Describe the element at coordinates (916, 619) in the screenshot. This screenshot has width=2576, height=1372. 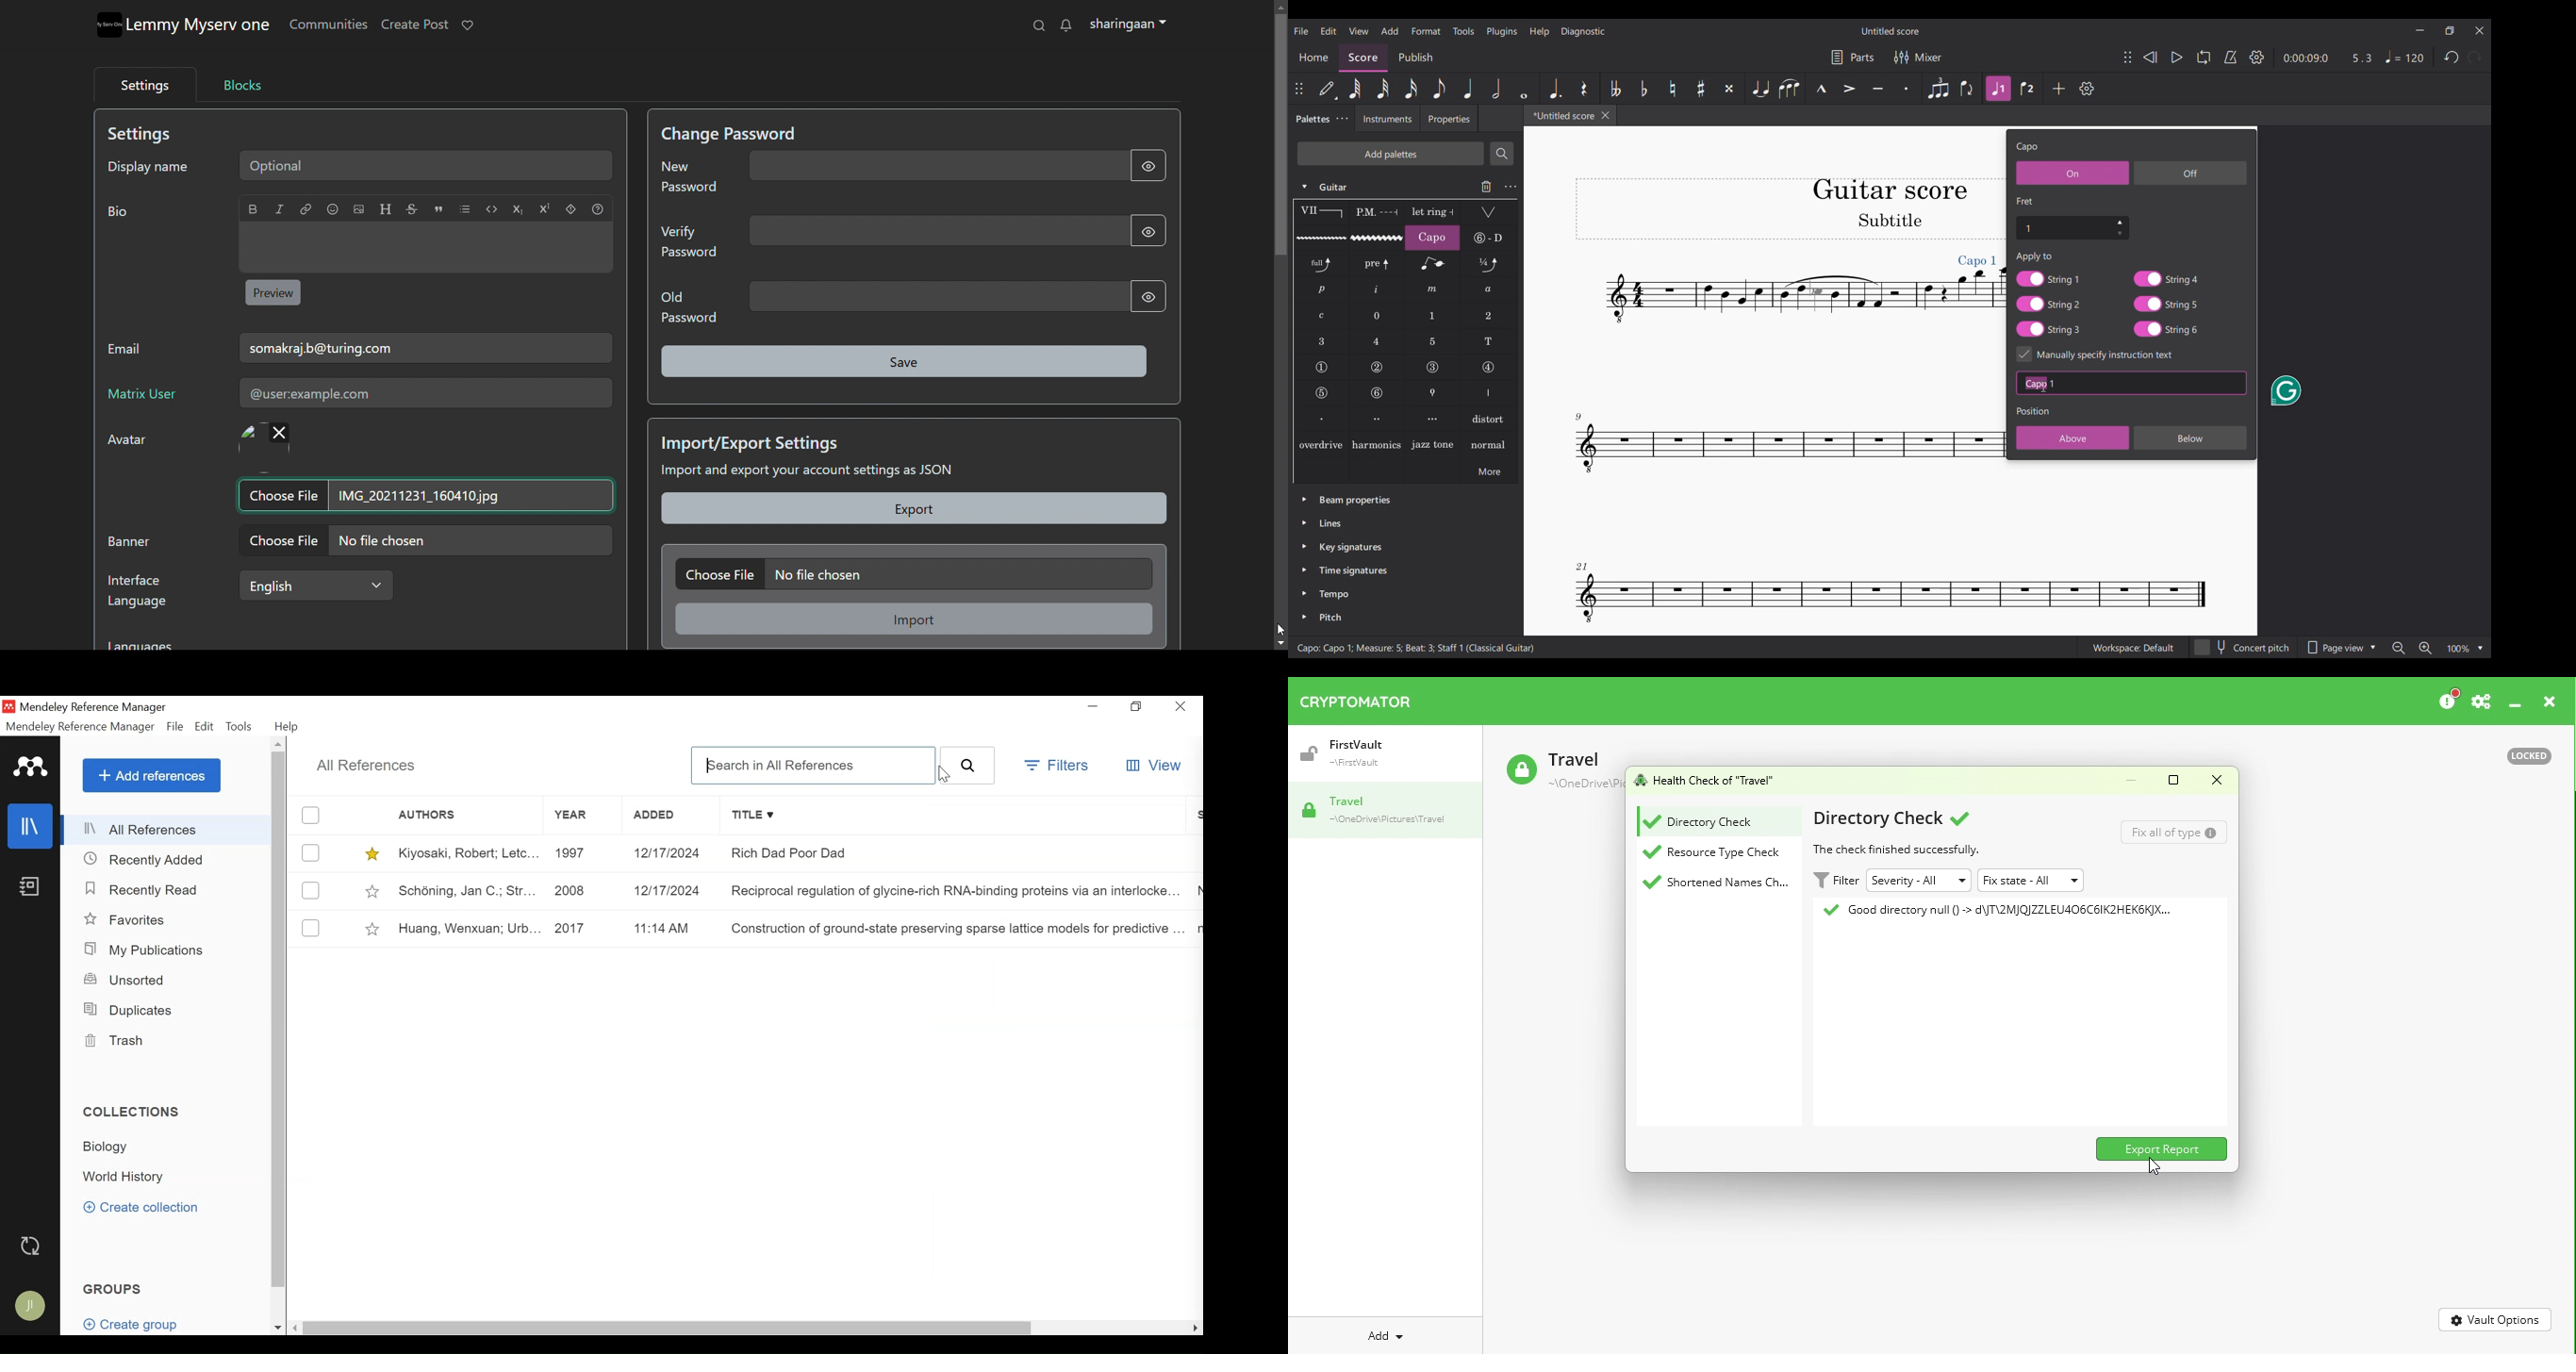
I see `import` at that location.